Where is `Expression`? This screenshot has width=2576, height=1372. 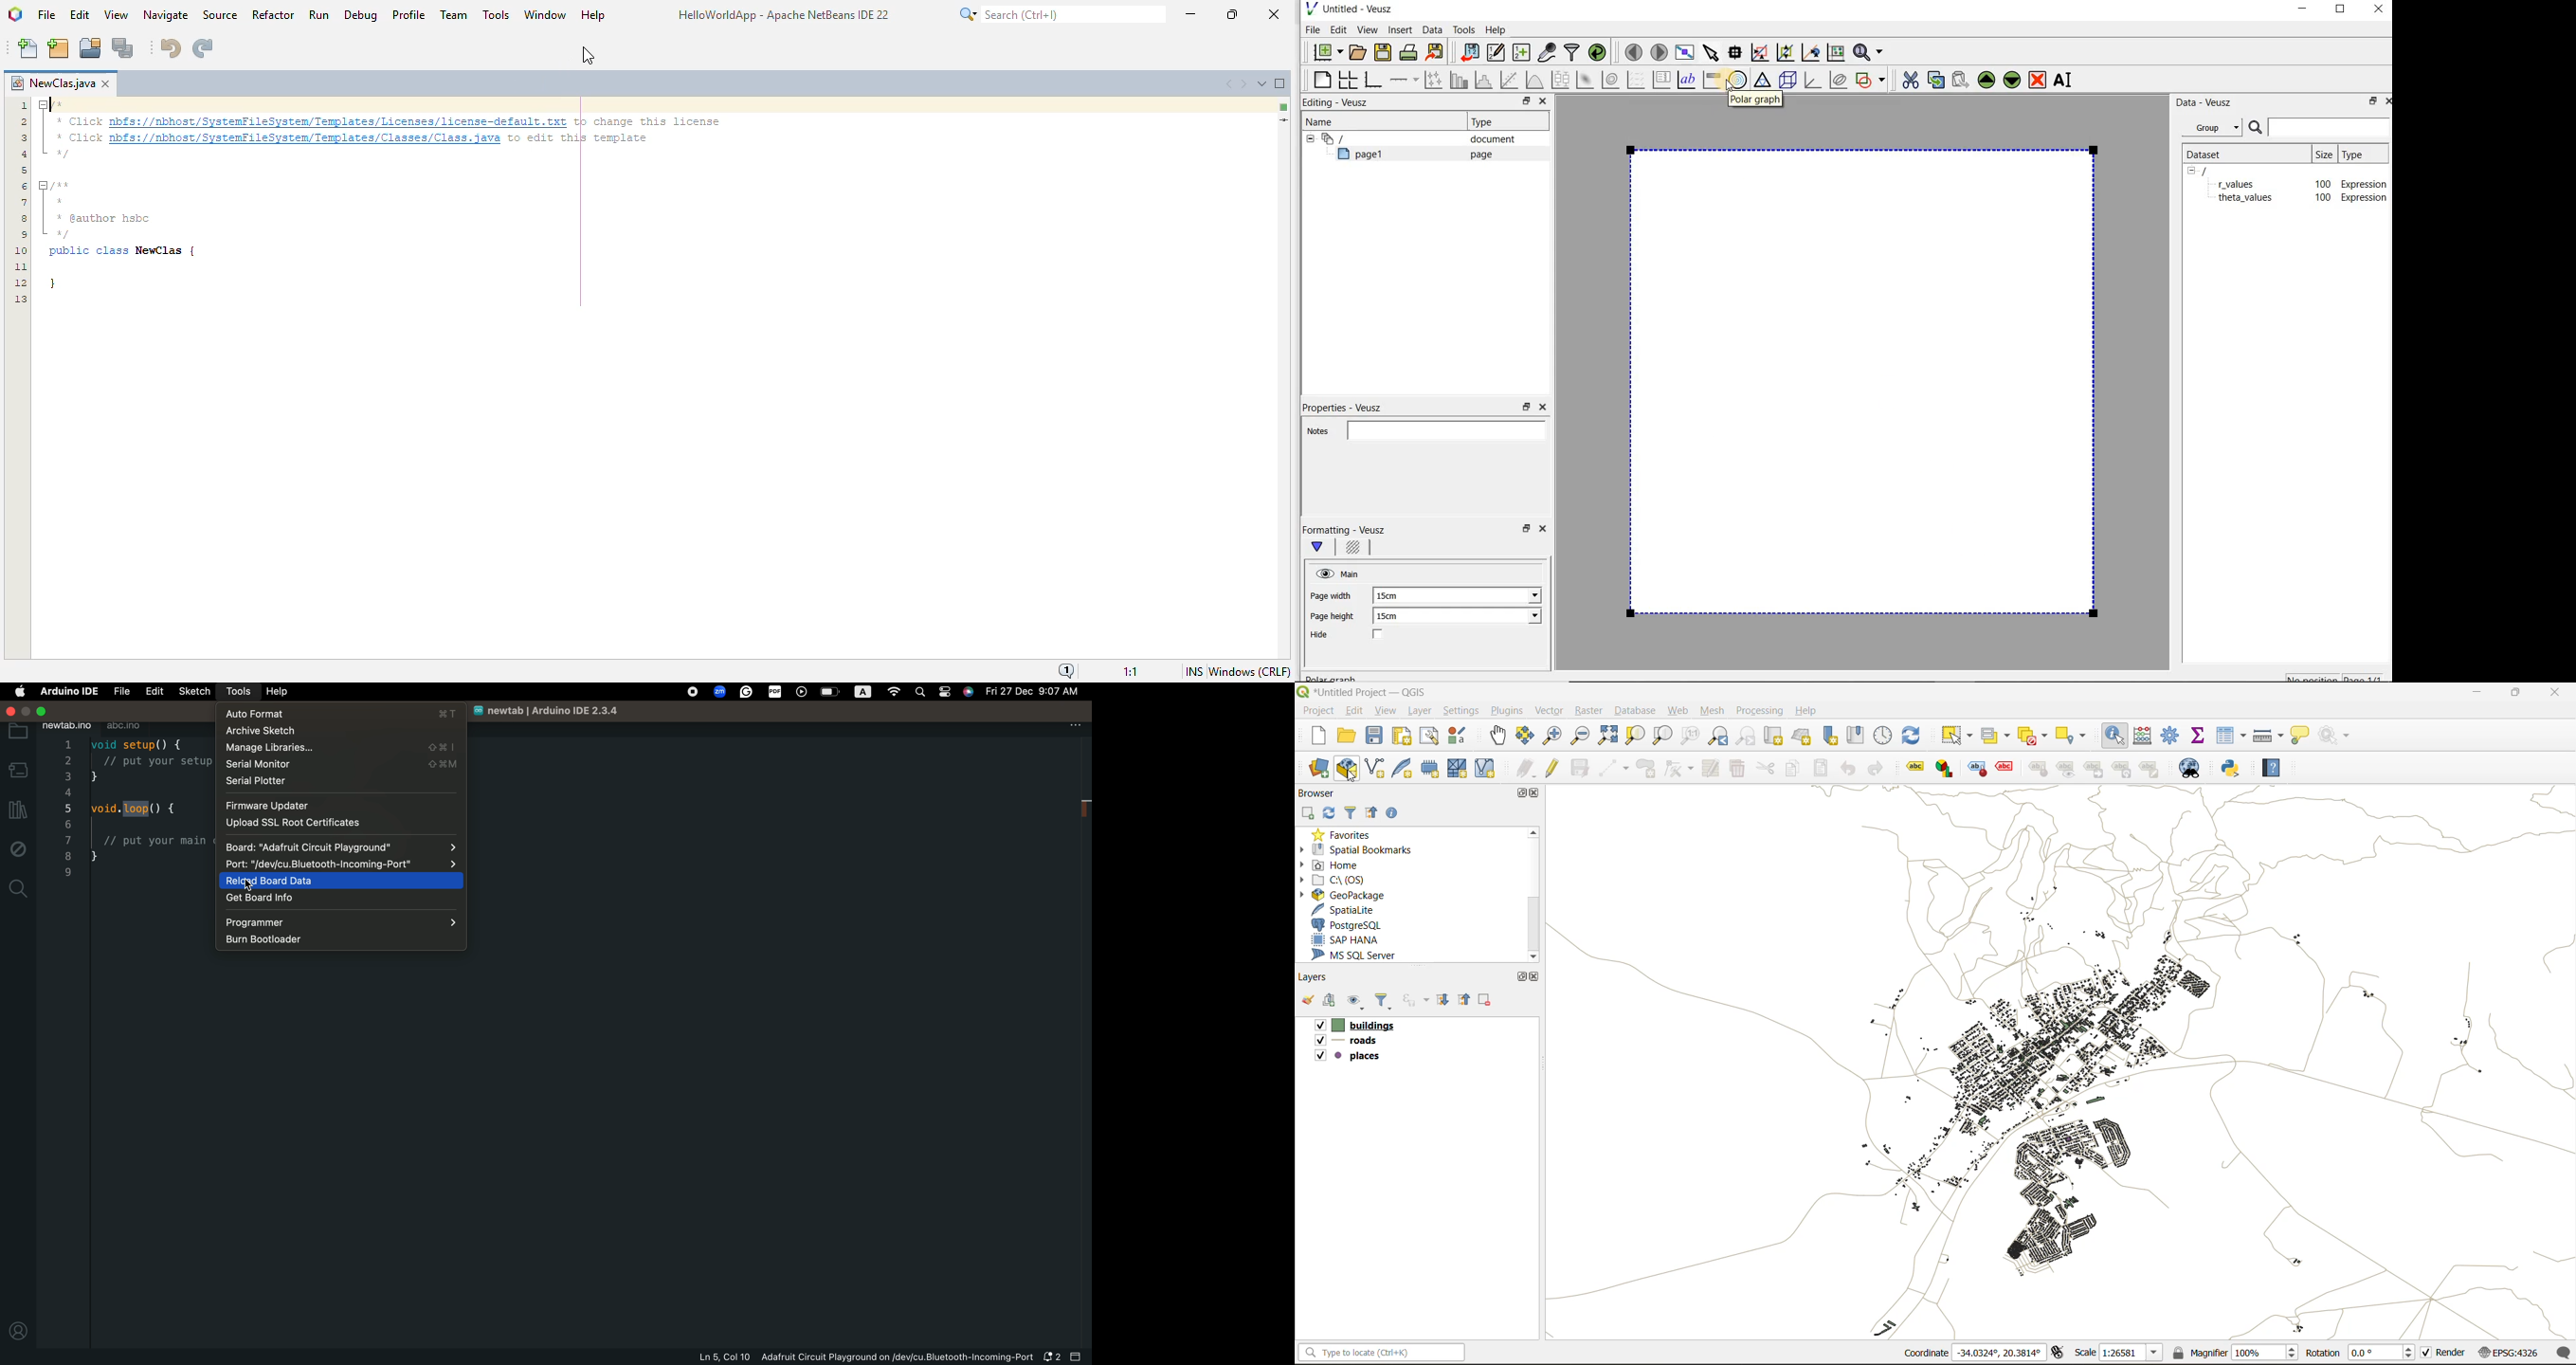 Expression is located at coordinates (2362, 181).